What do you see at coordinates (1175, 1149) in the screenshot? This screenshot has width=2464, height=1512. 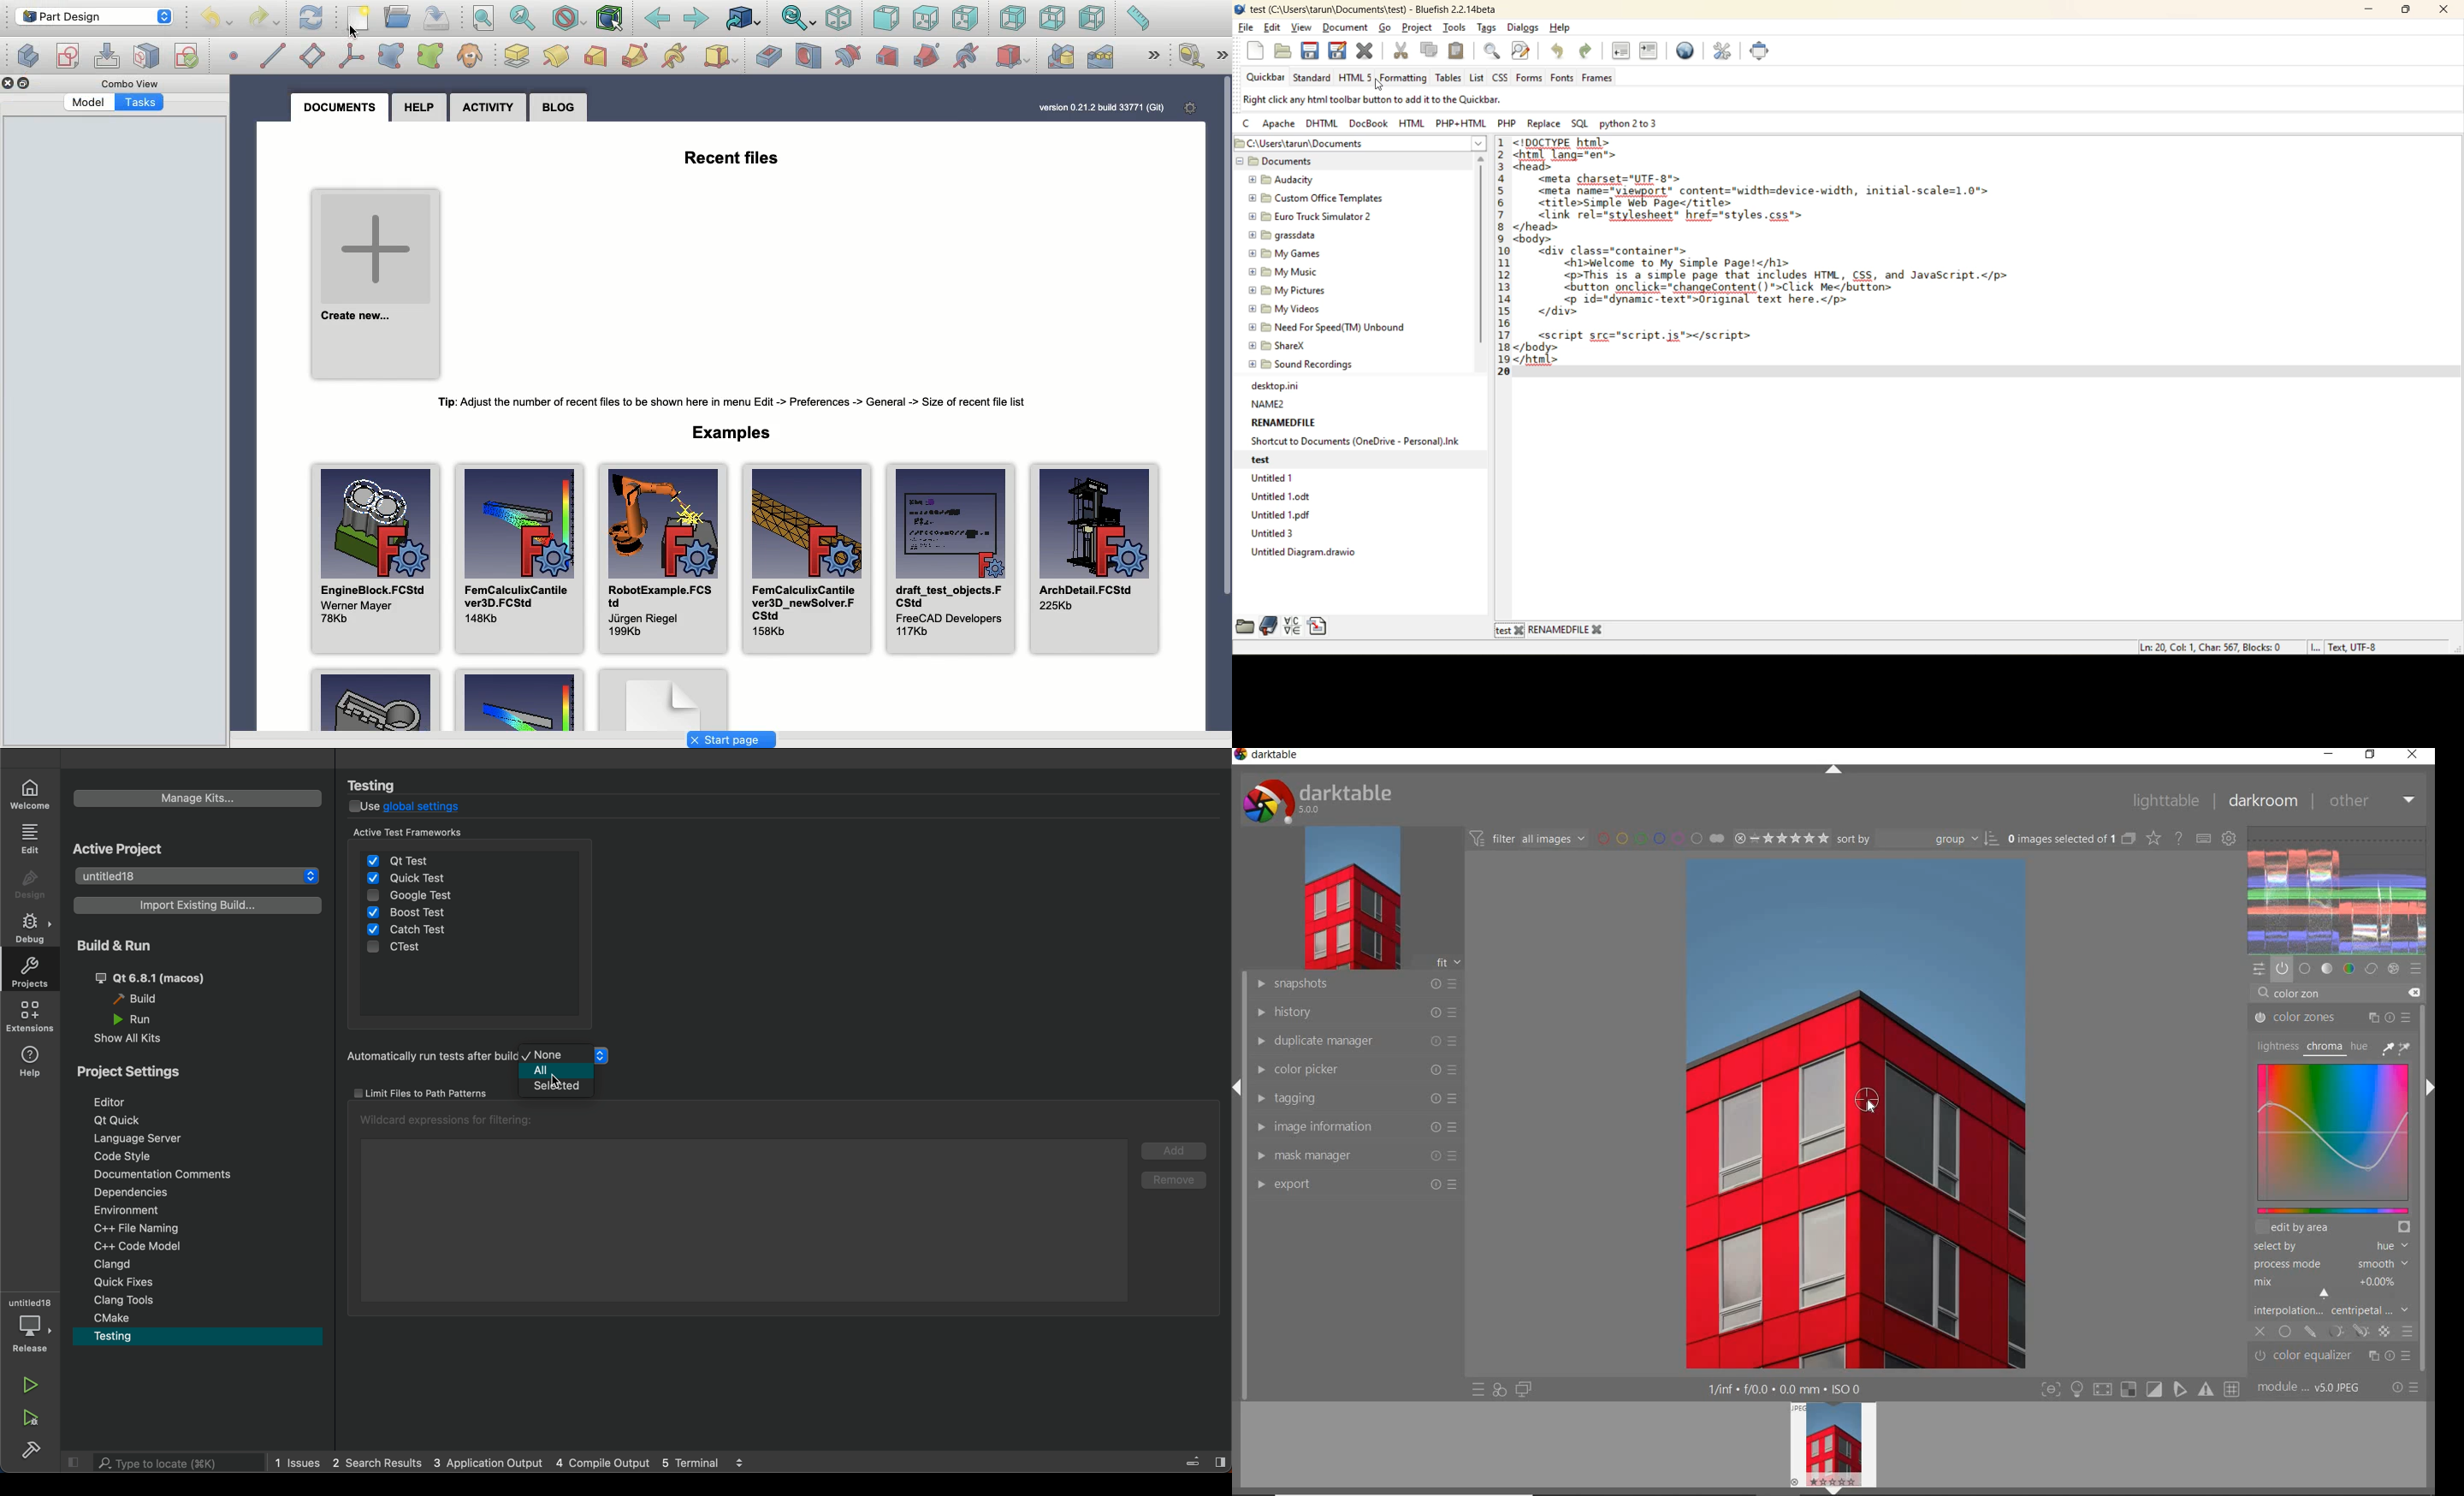 I see `add` at bounding box center [1175, 1149].